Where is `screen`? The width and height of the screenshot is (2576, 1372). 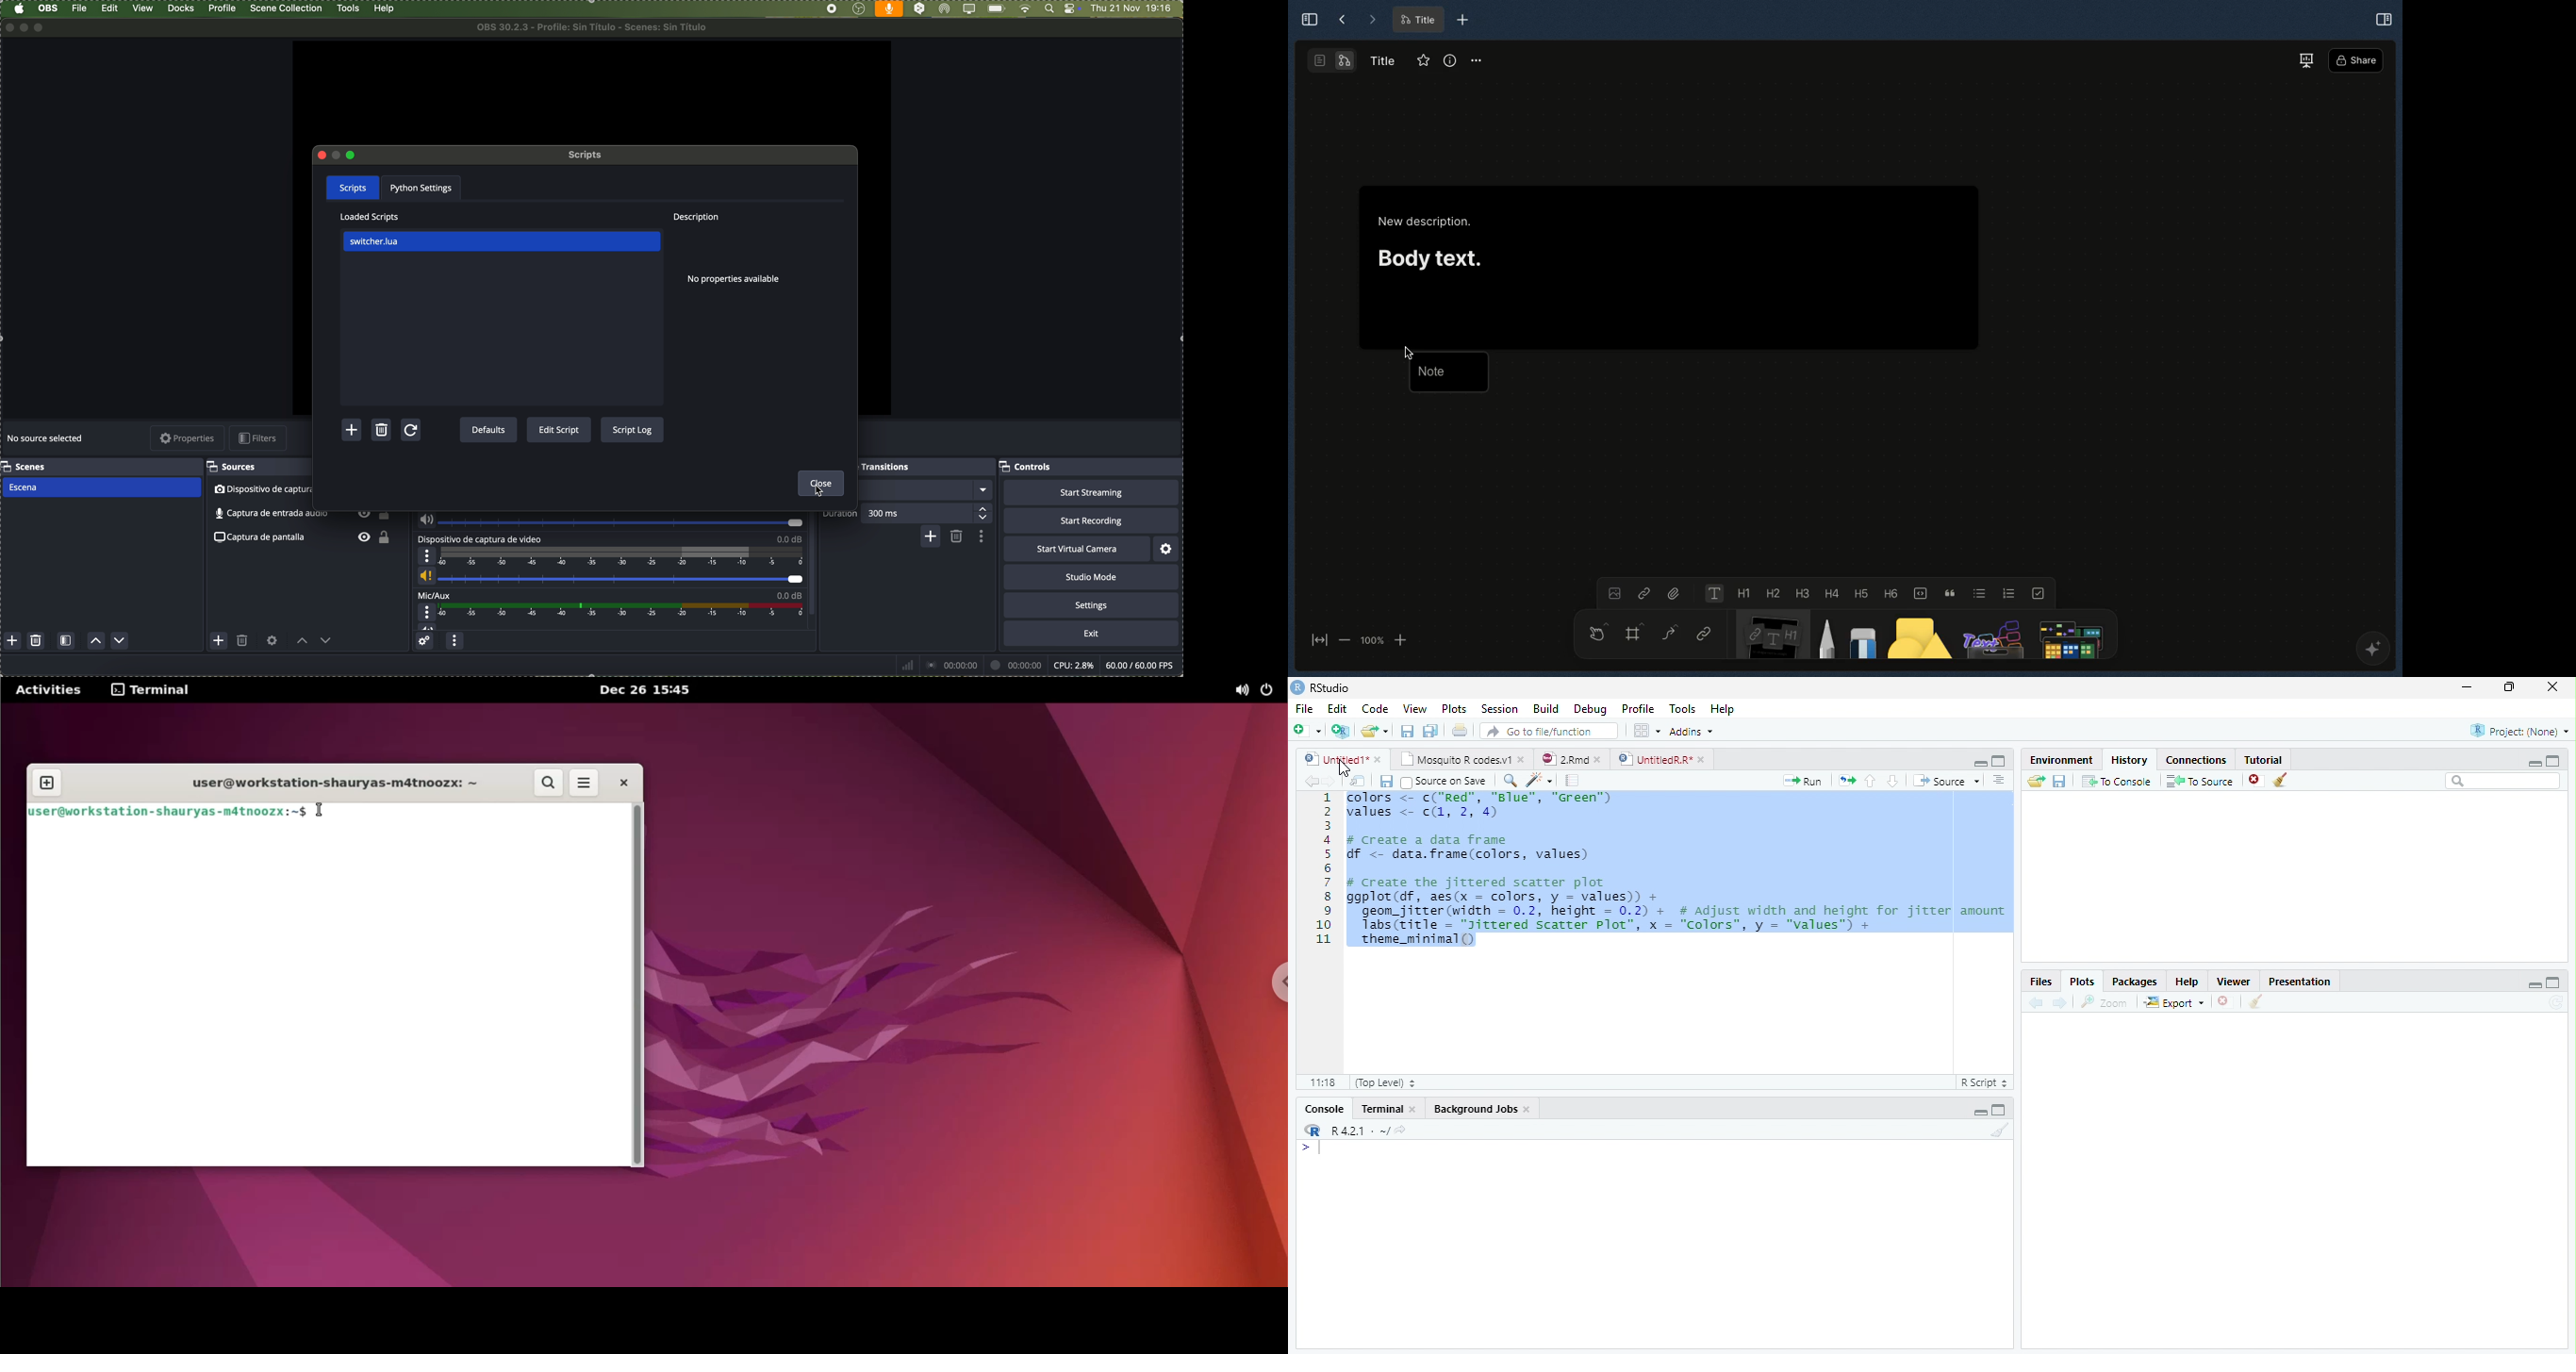 screen is located at coordinates (969, 9).